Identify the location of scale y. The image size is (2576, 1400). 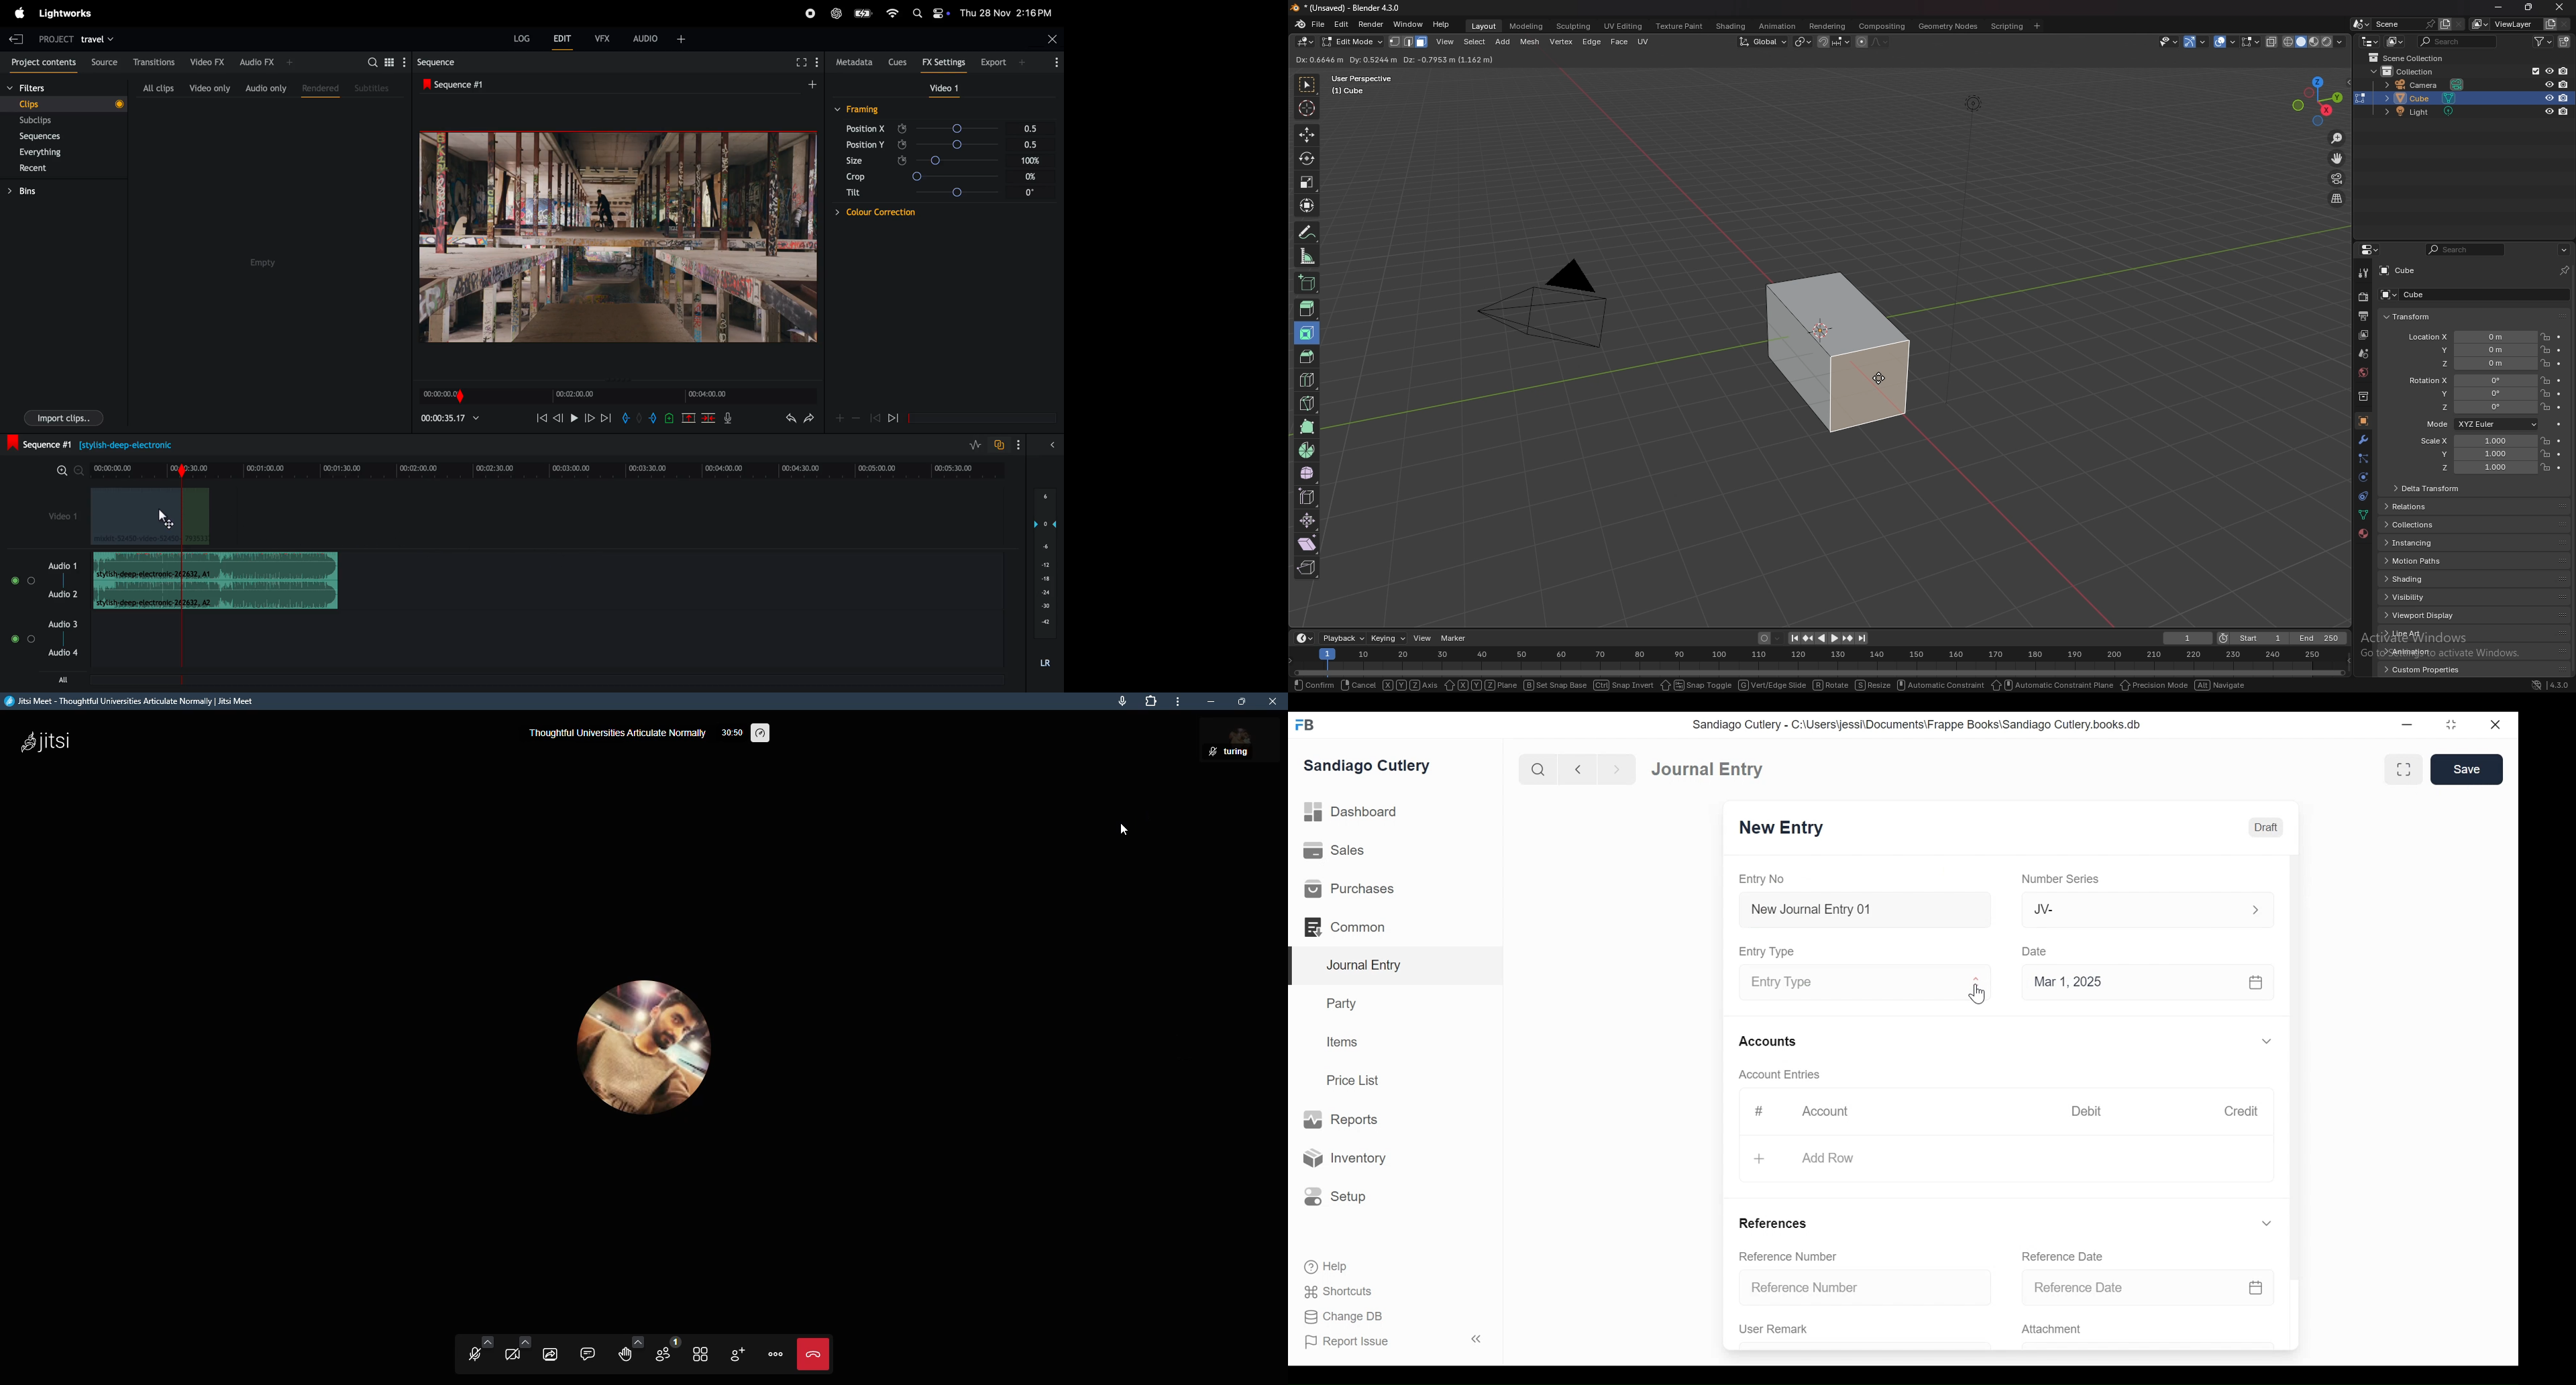
(2475, 454).